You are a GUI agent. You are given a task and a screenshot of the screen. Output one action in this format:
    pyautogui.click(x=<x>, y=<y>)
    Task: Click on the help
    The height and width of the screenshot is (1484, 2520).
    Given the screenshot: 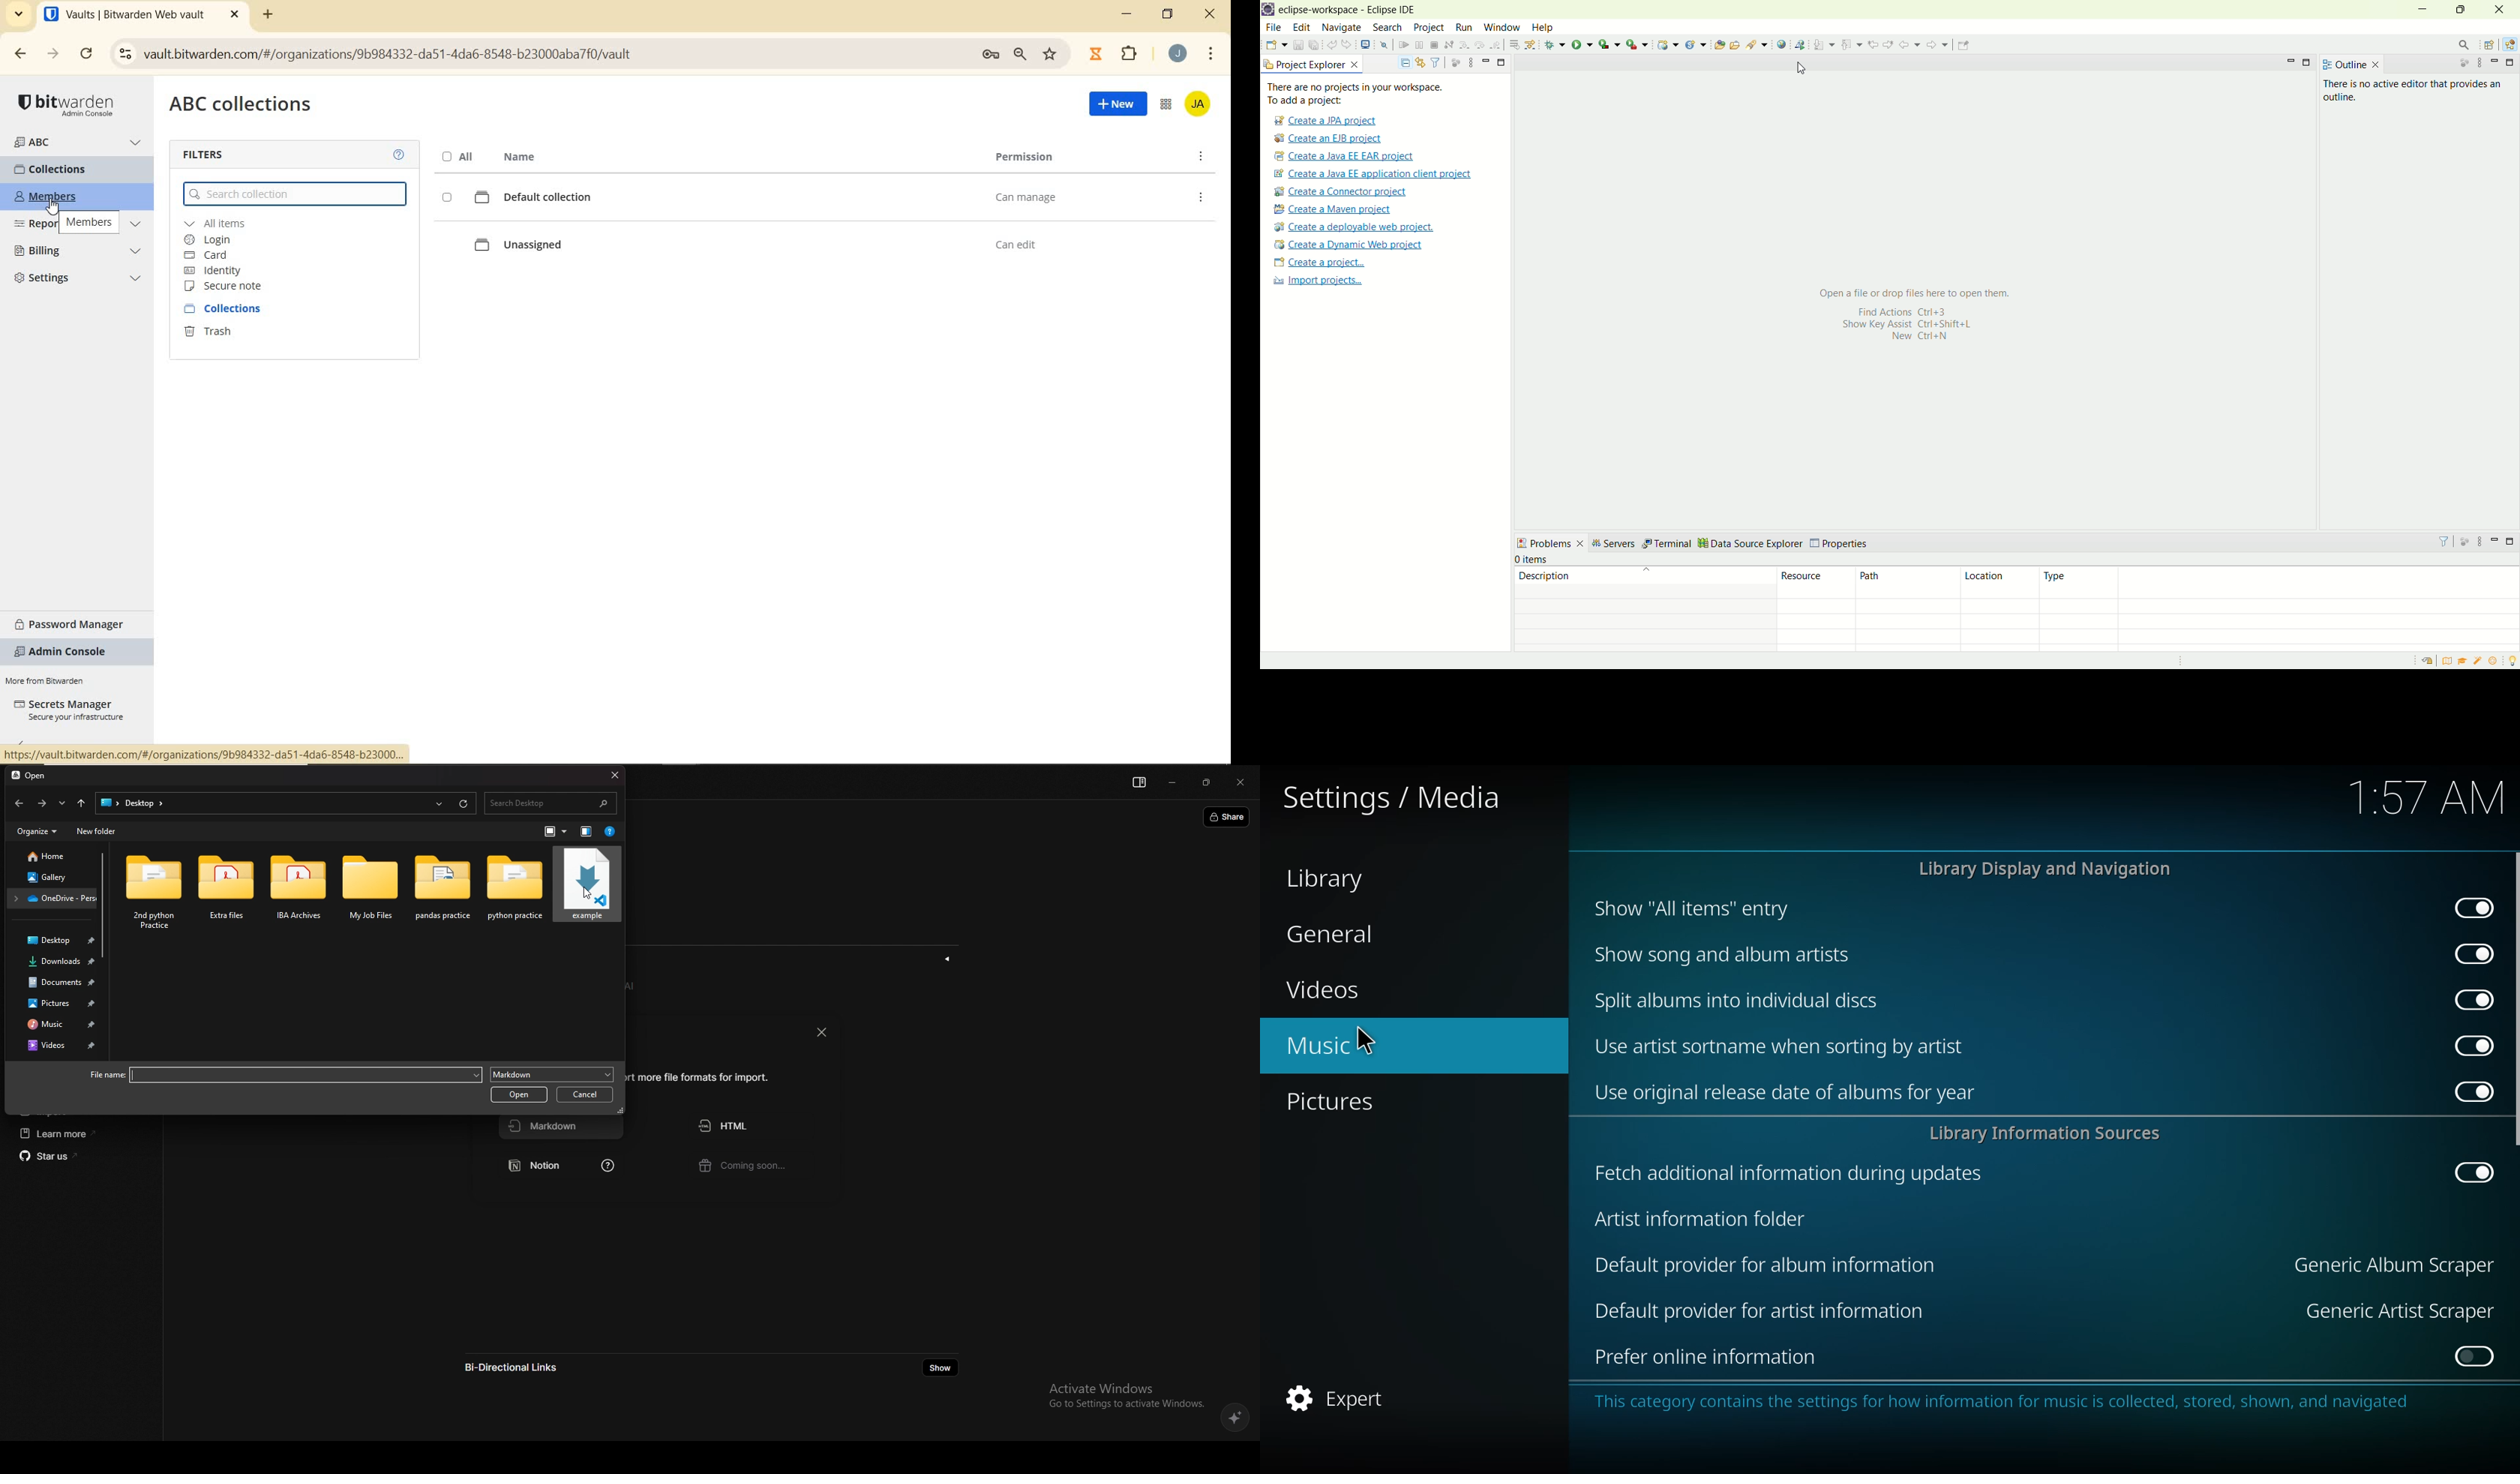 What is the action you would take?
    pyautogui.click(x=1543, y=29)
    